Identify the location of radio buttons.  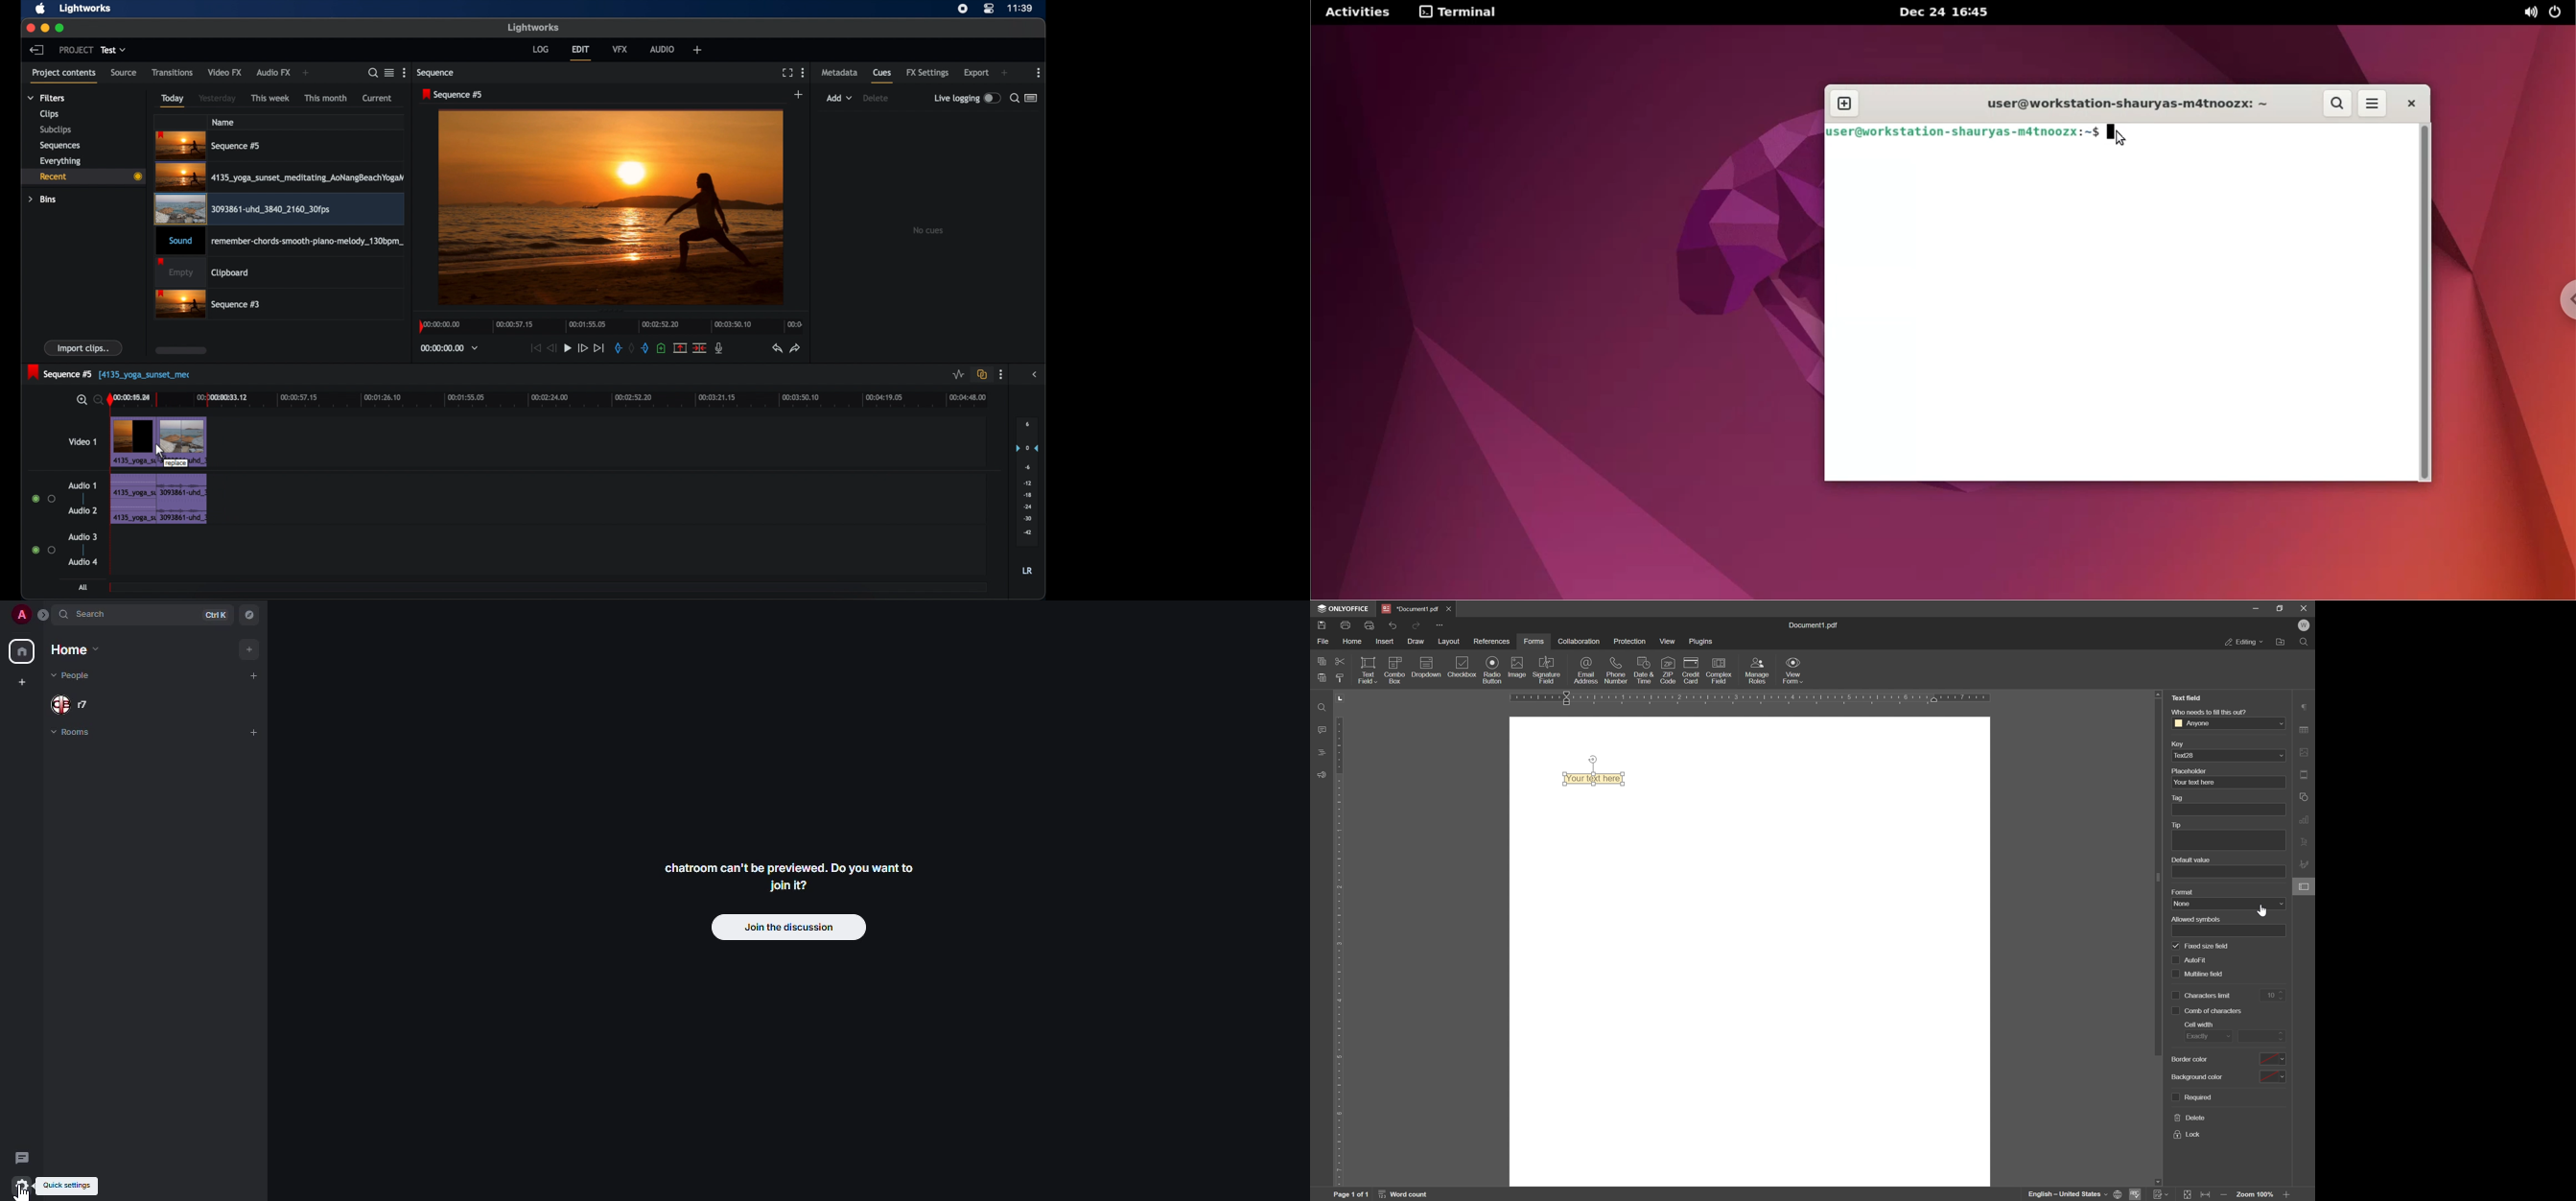
(43, 499).